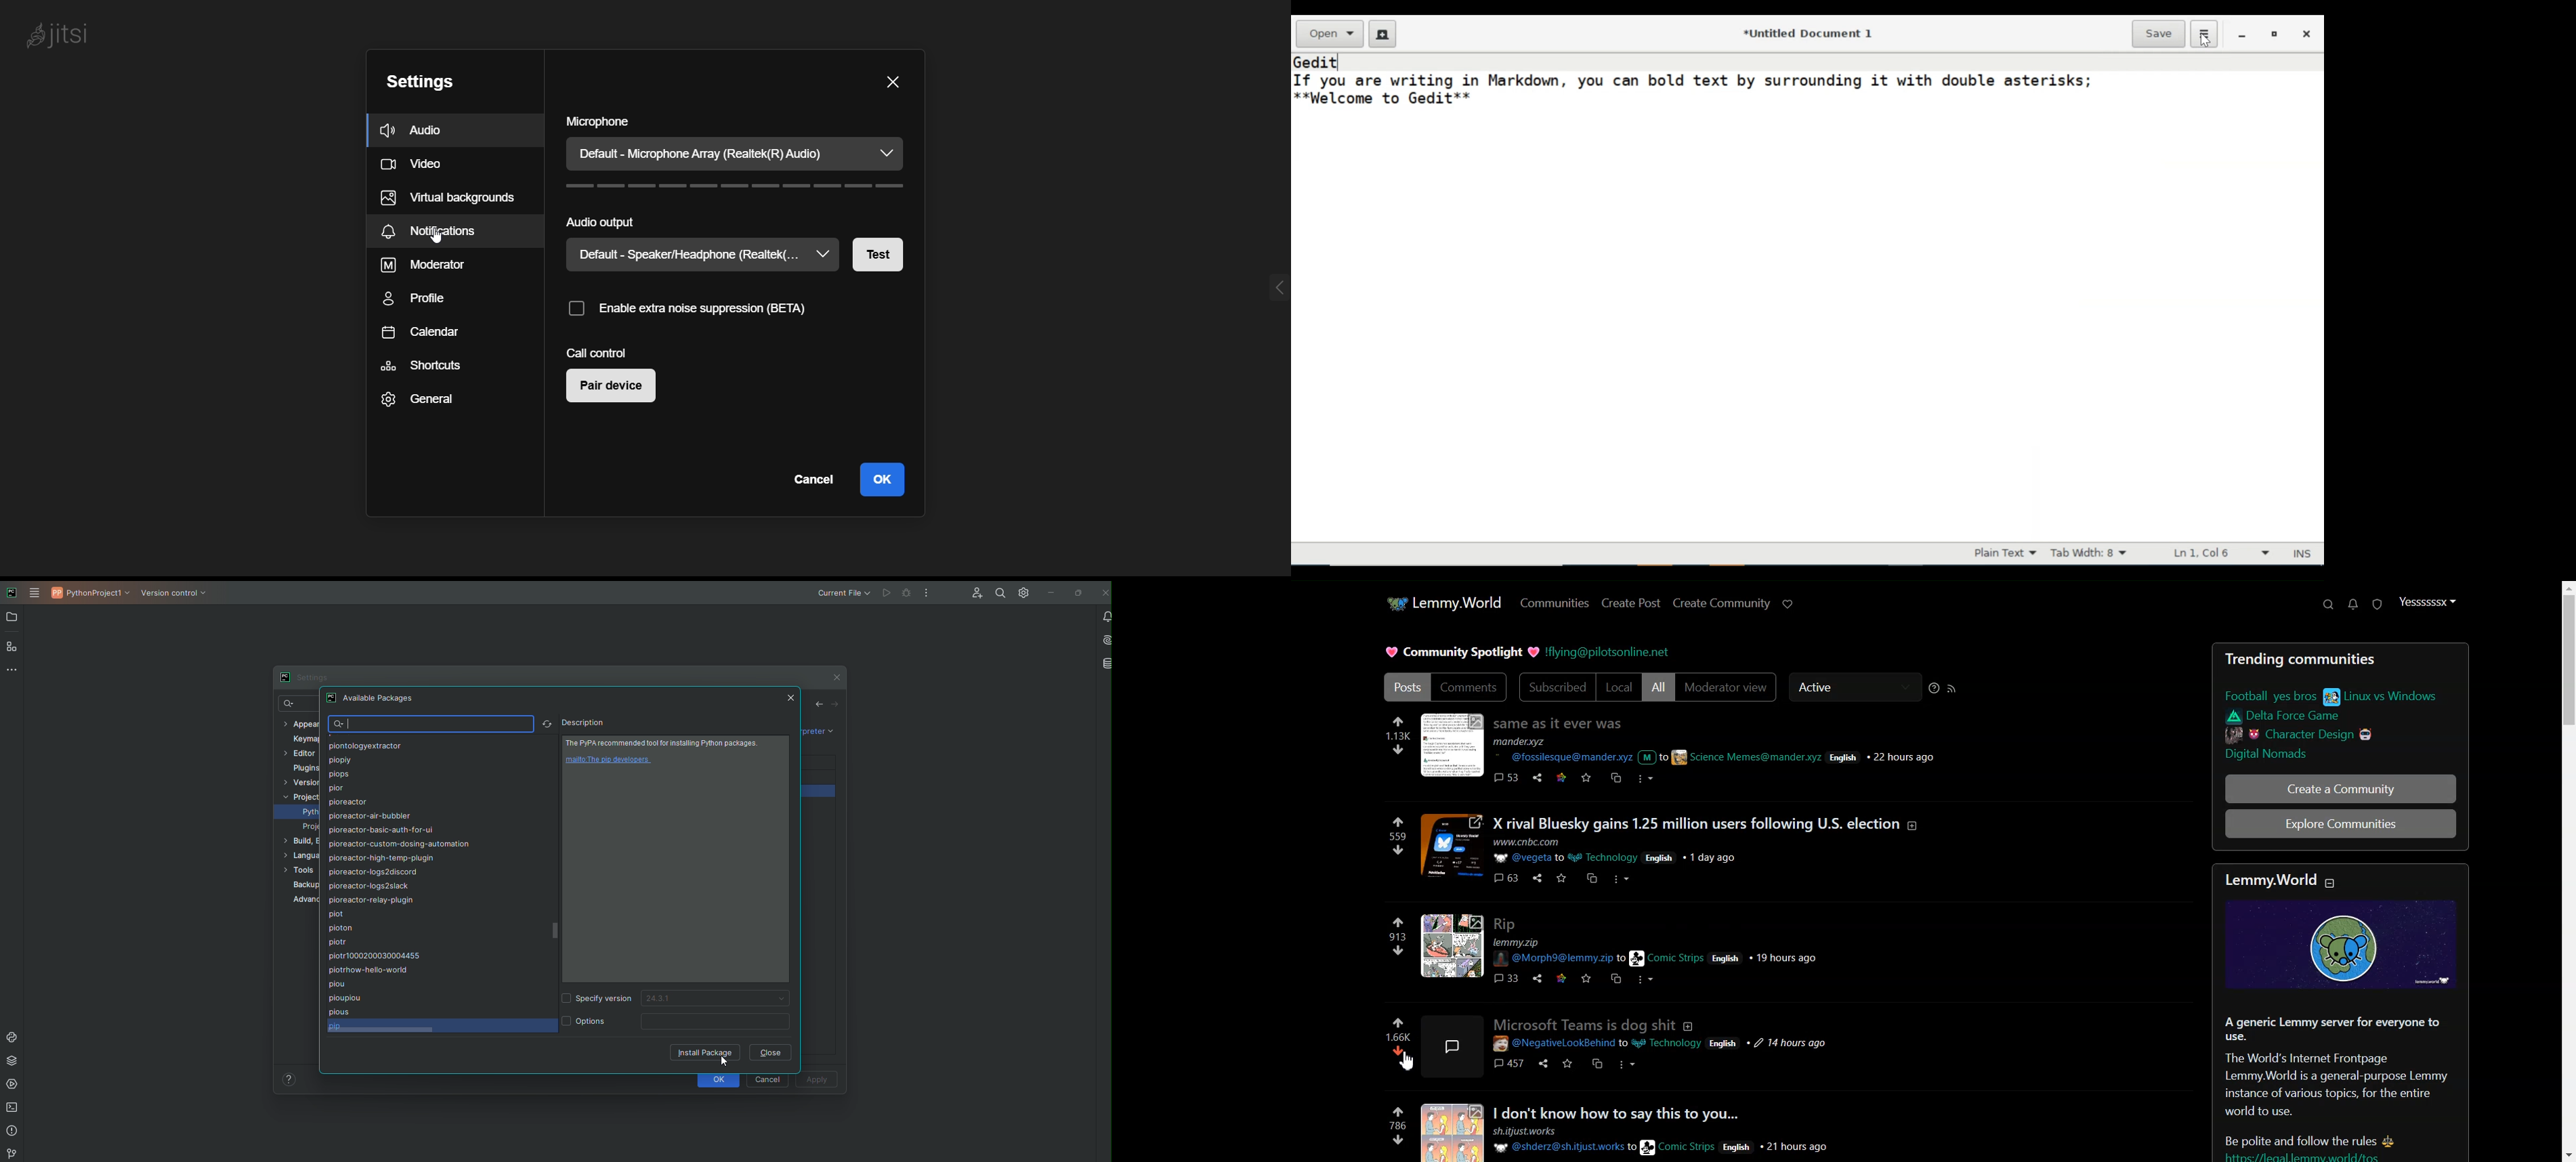 This screenshot has width=2576, height=1176. I want to click on Apply, so click(817, 1080).